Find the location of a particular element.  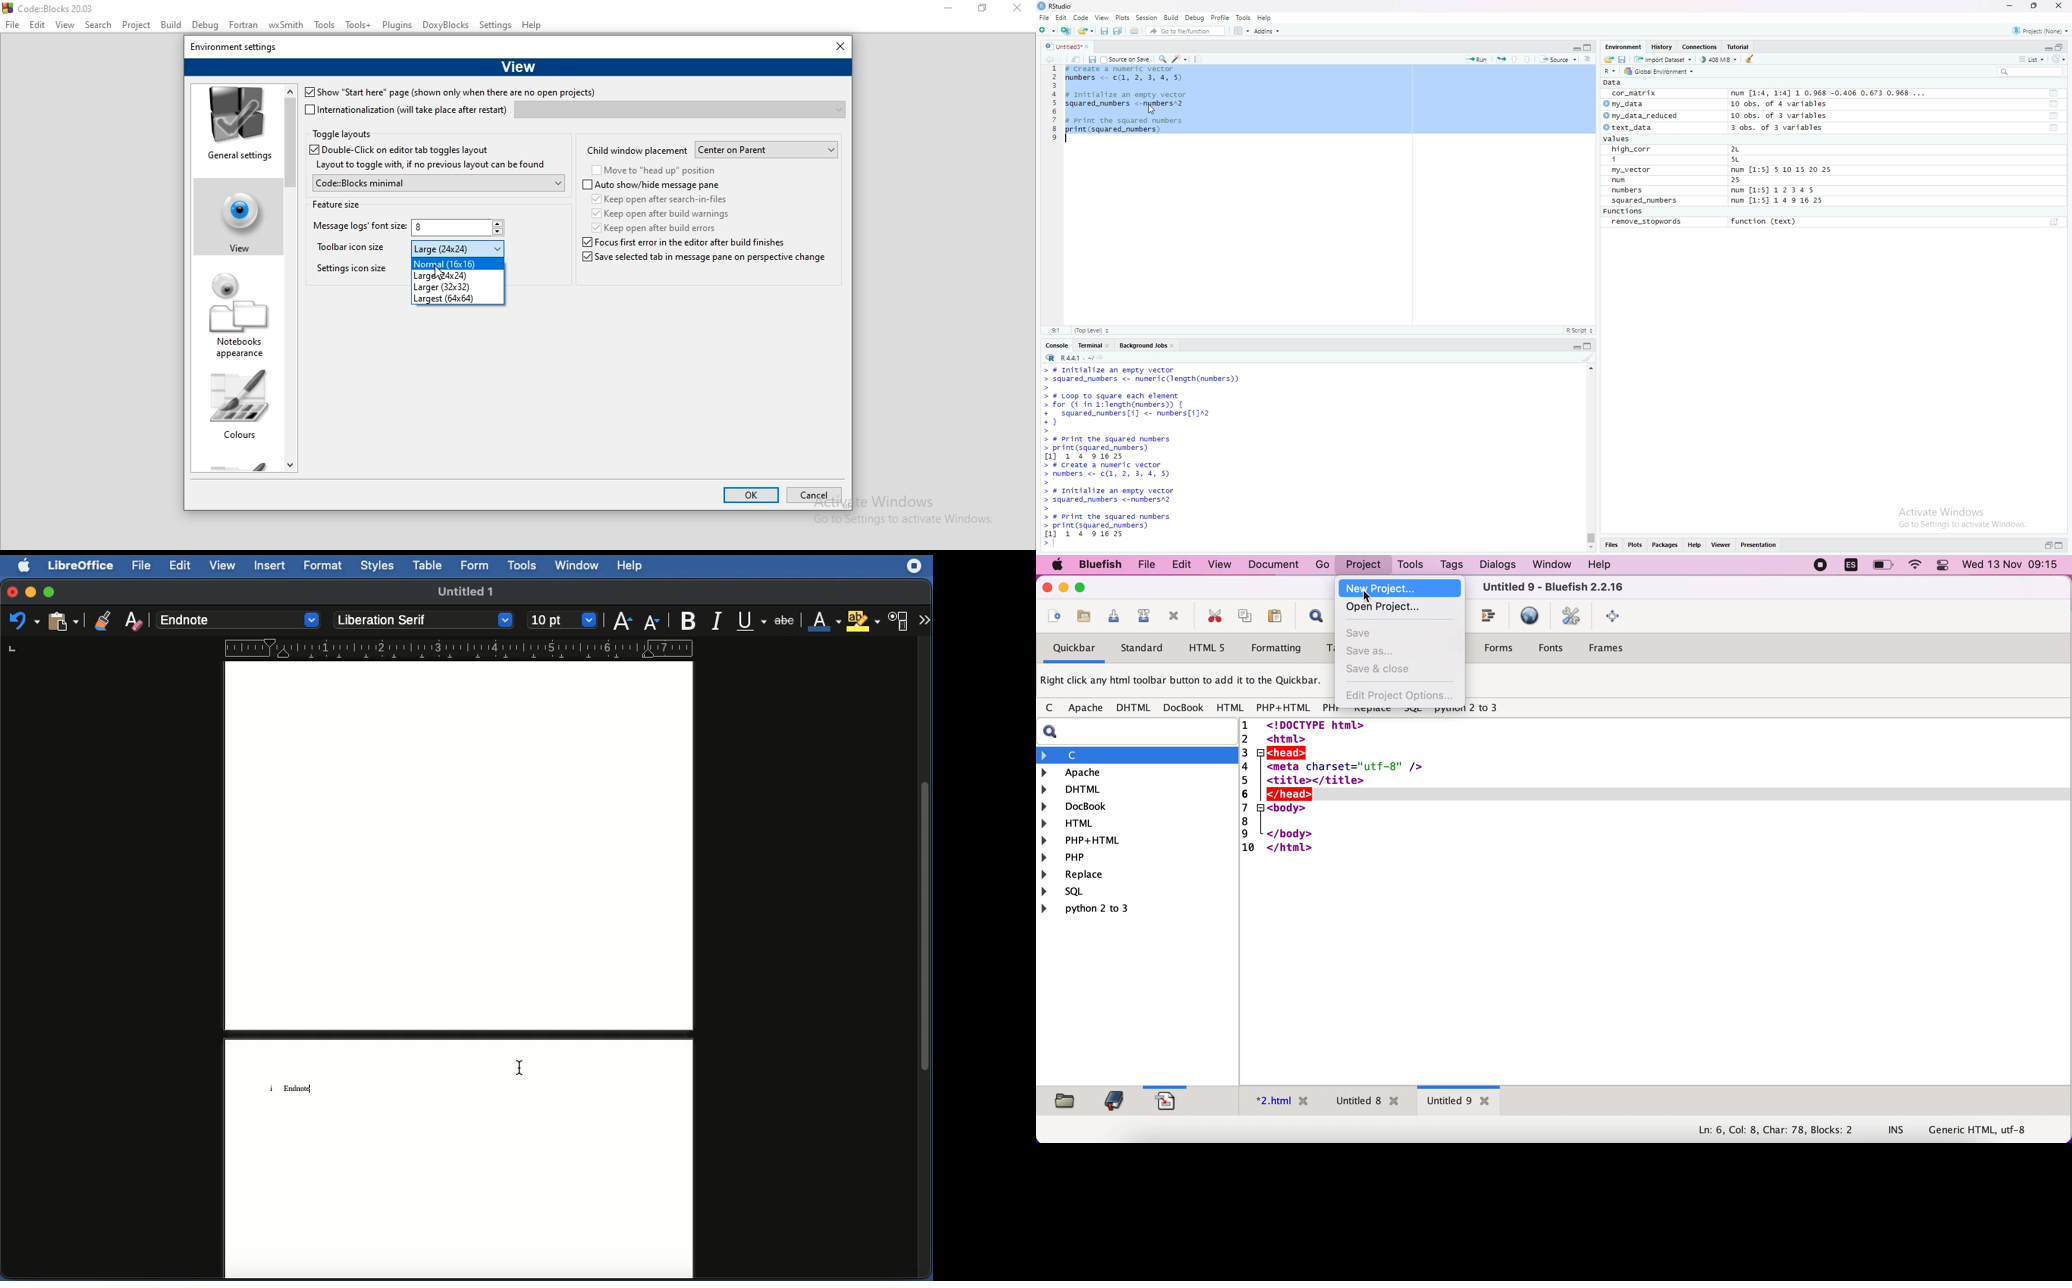

move forward is located at coordinates (1062, 58).